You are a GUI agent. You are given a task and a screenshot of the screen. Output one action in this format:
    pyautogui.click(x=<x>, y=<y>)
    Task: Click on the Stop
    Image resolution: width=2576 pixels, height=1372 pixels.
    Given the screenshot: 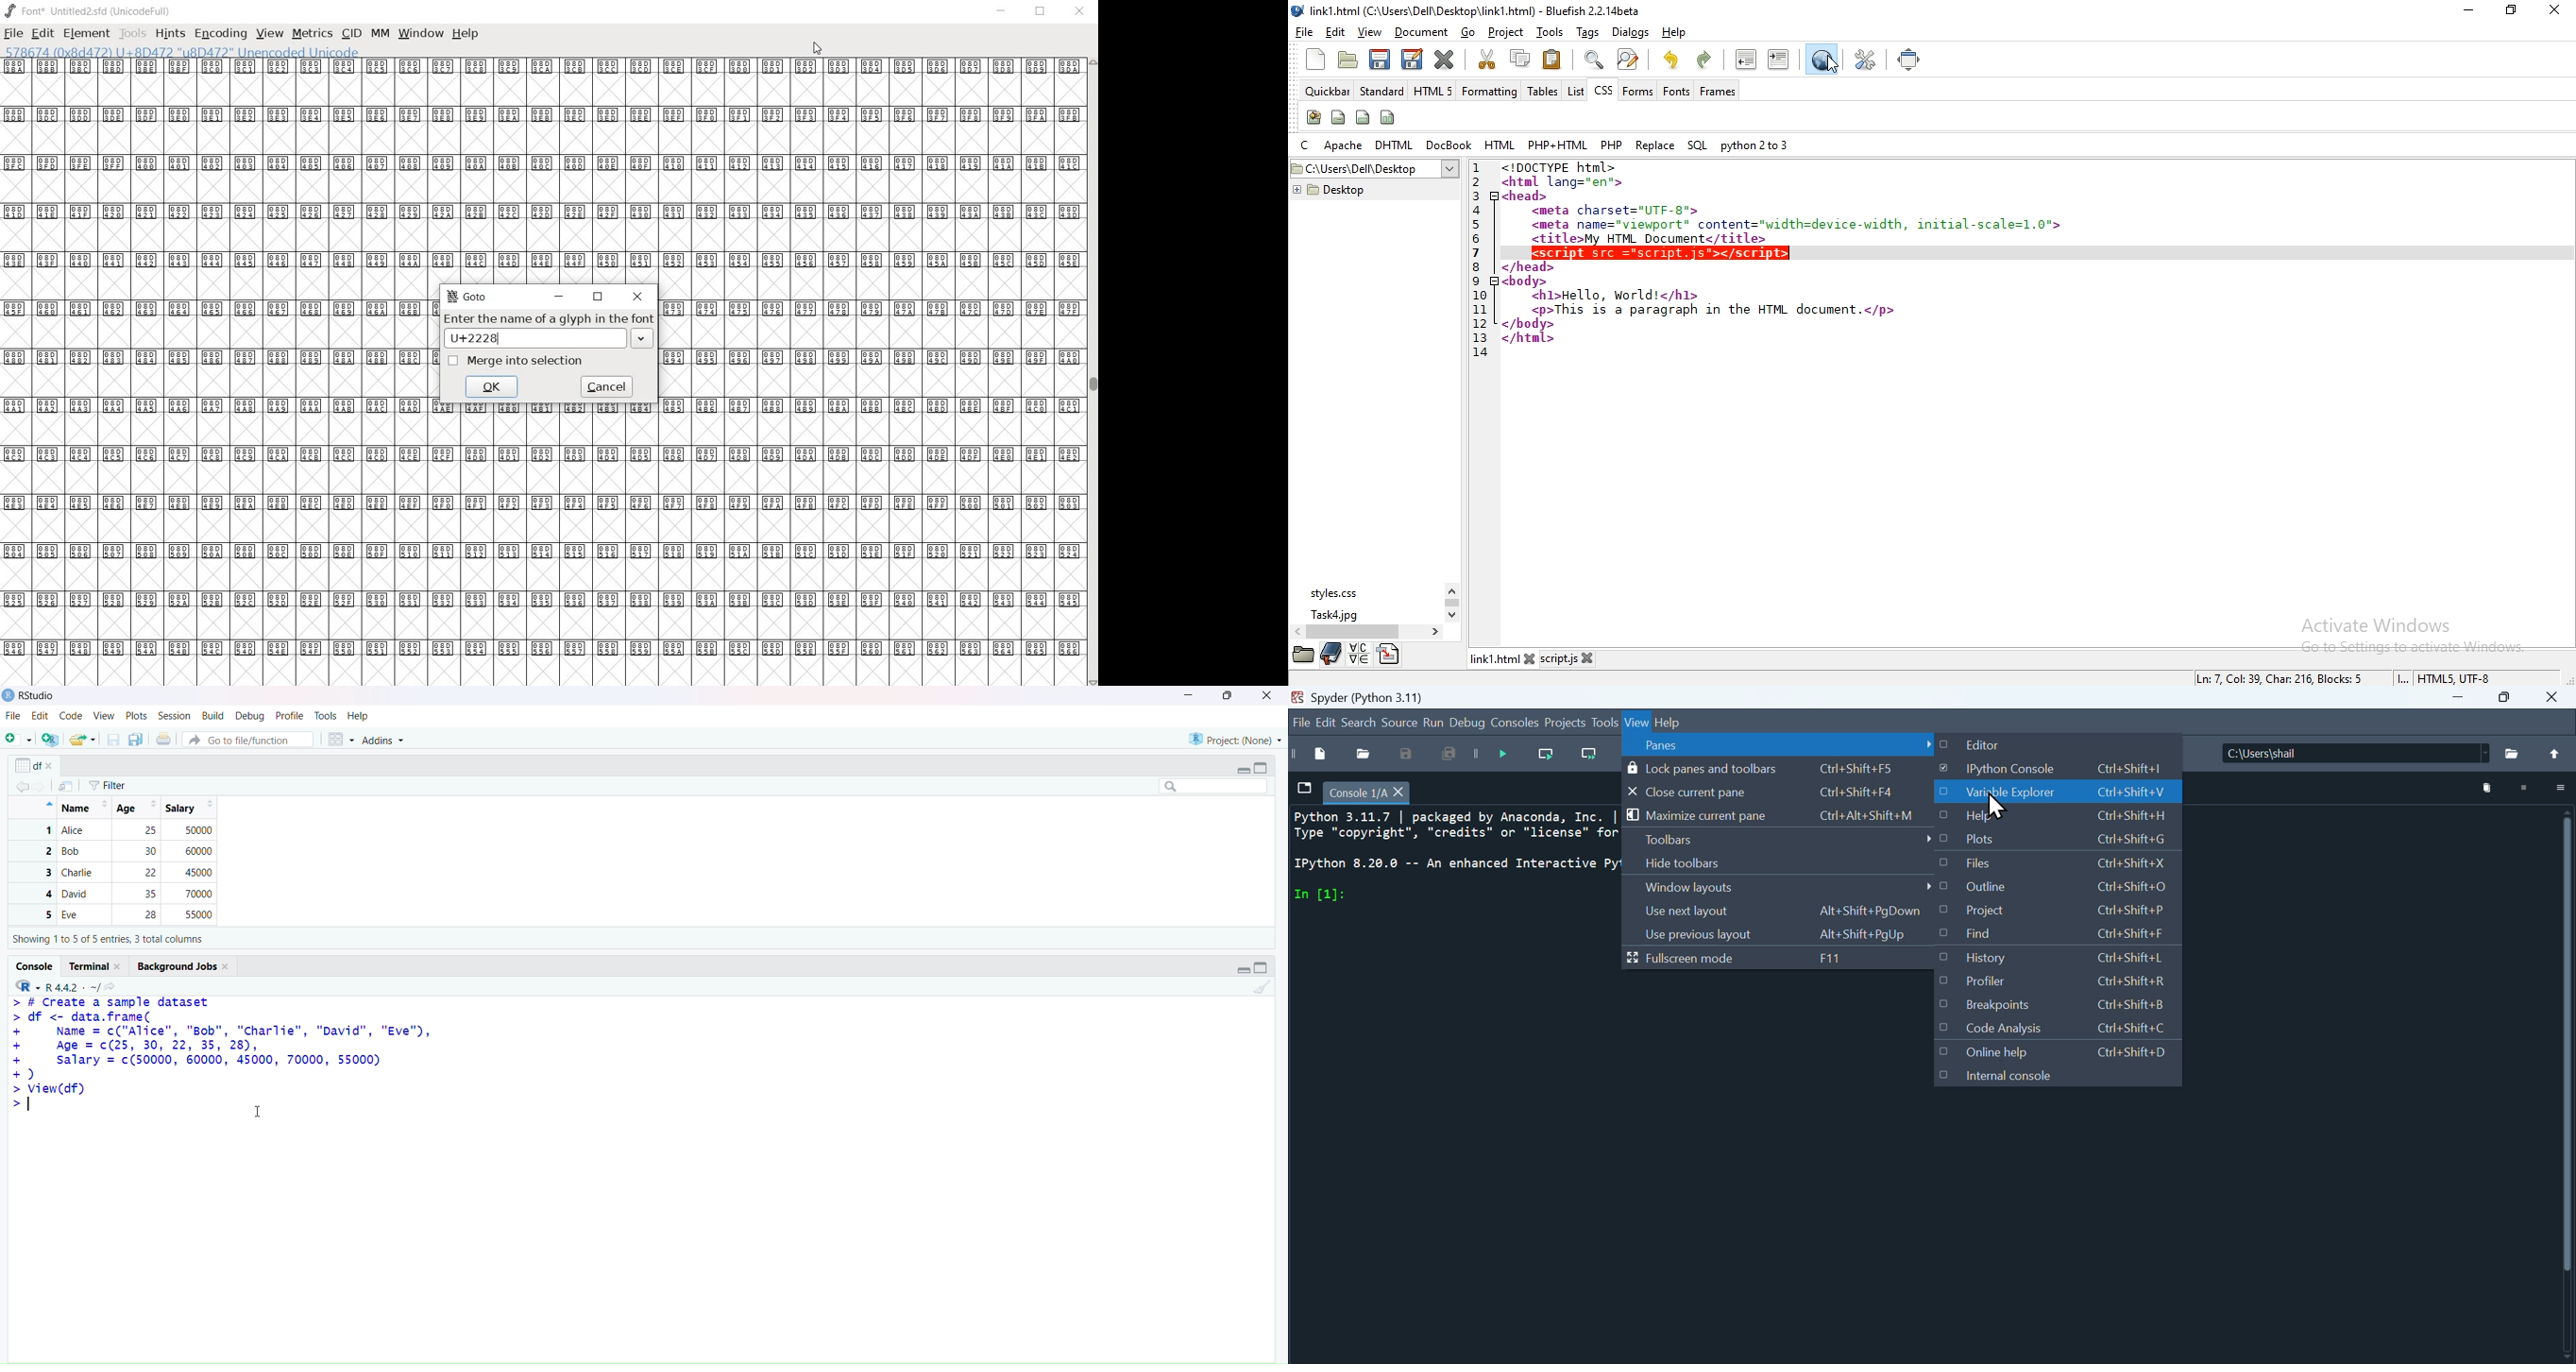 What is the action you would take?
    pyautogui.click(x=2526, y=788)
    